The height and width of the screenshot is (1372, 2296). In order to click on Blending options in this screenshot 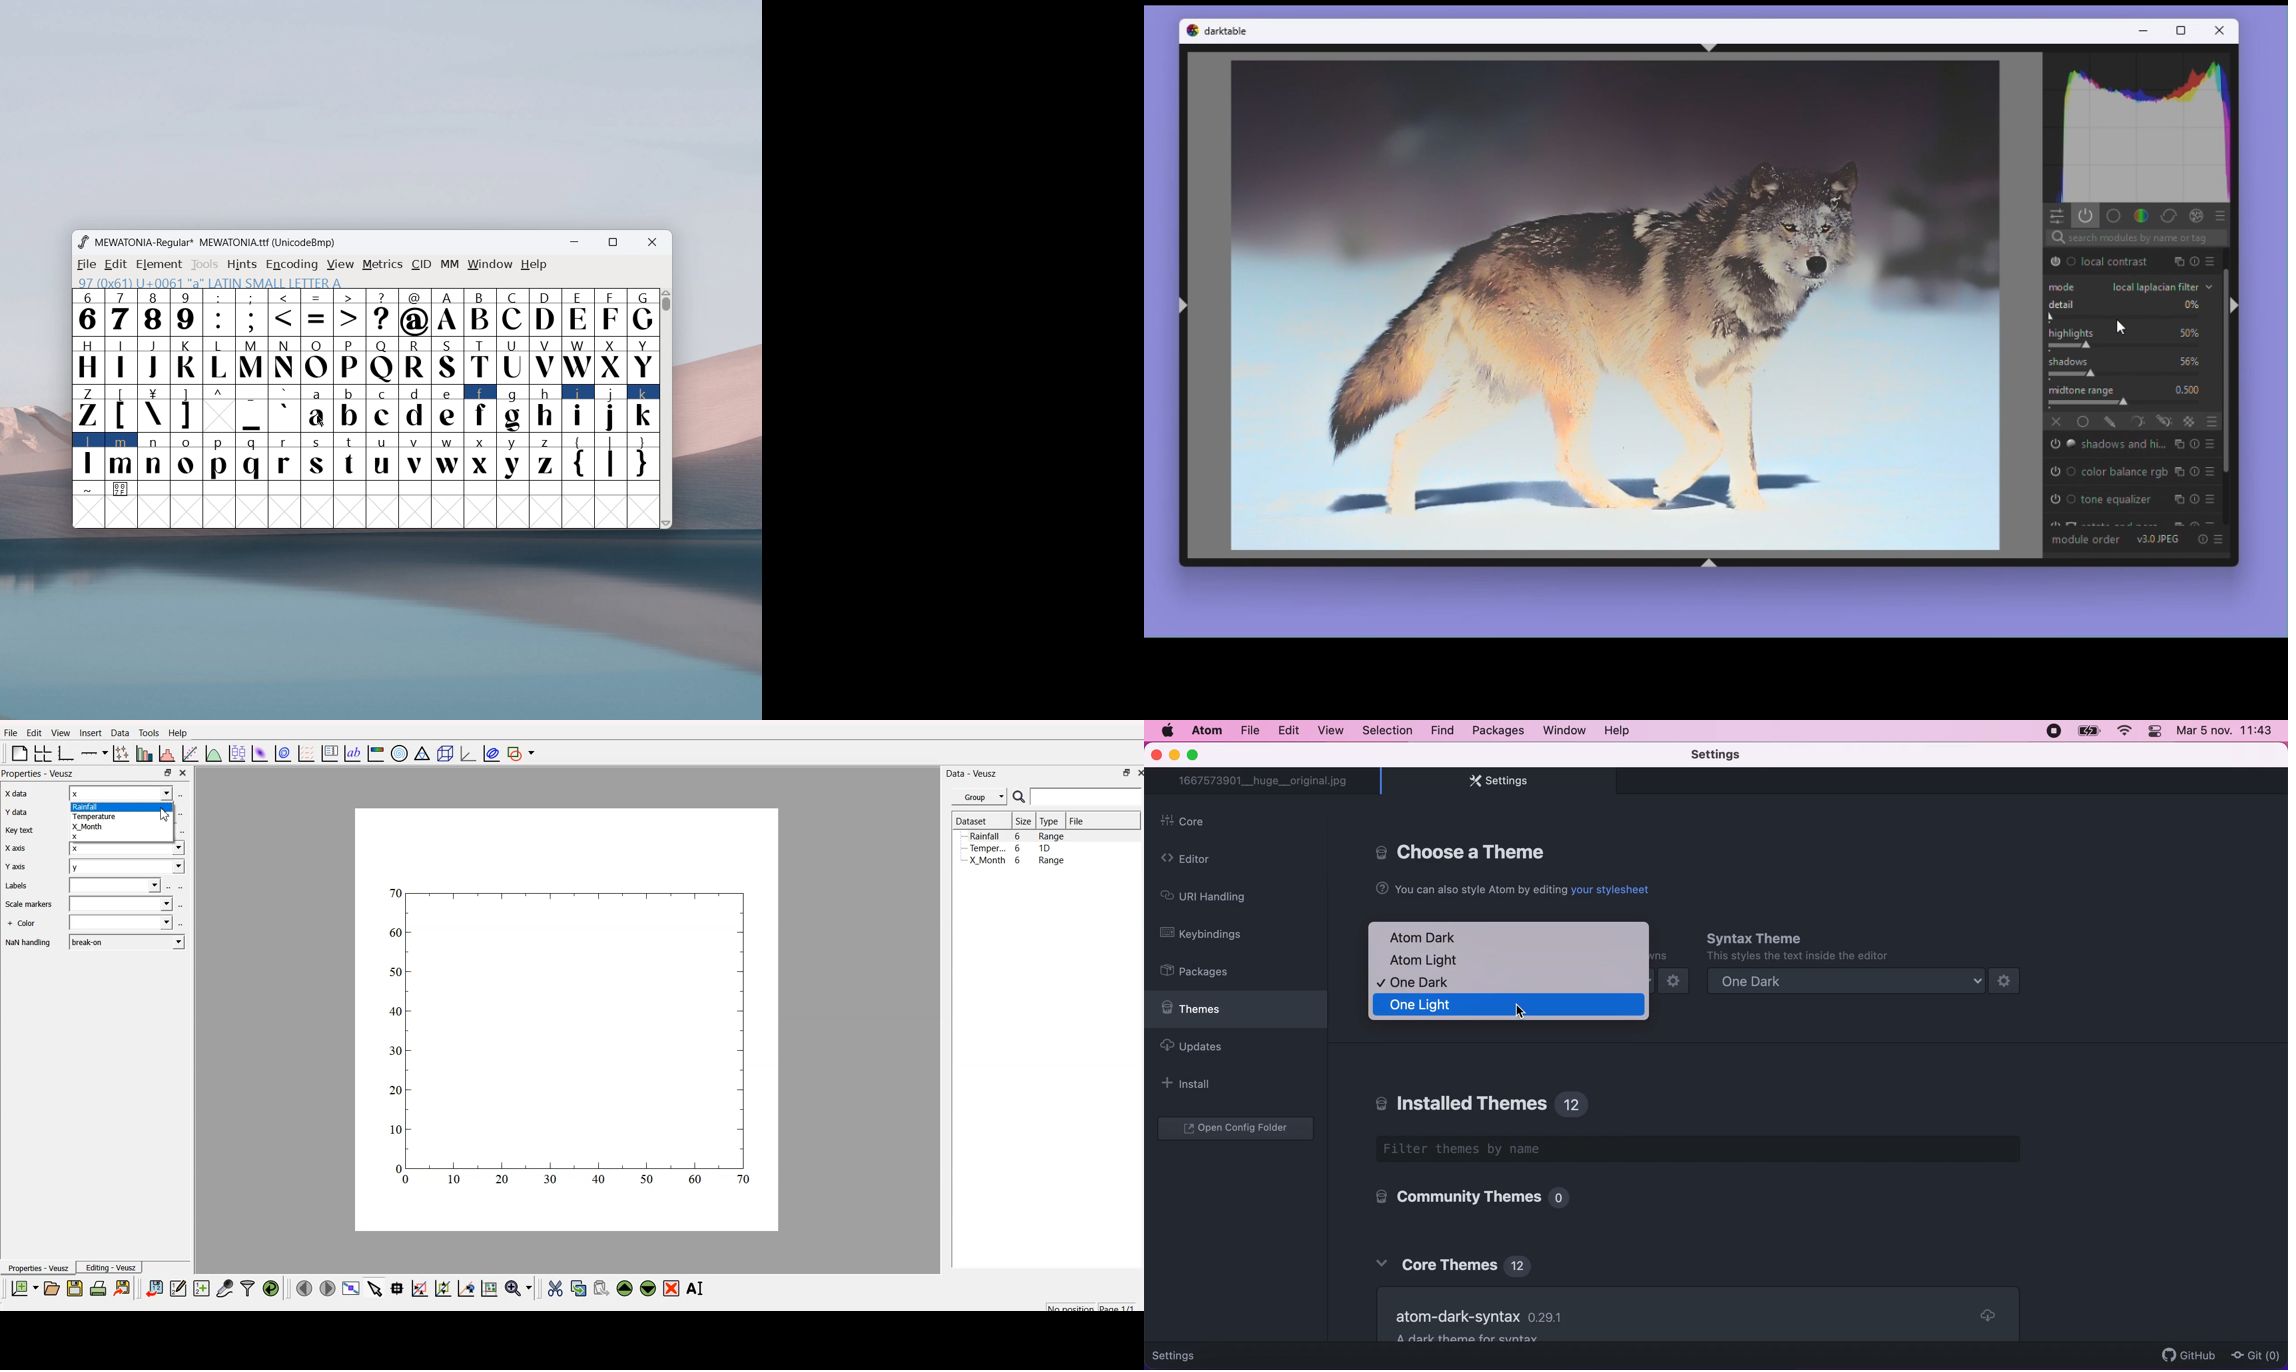, I will do `click(2211, 421)`.